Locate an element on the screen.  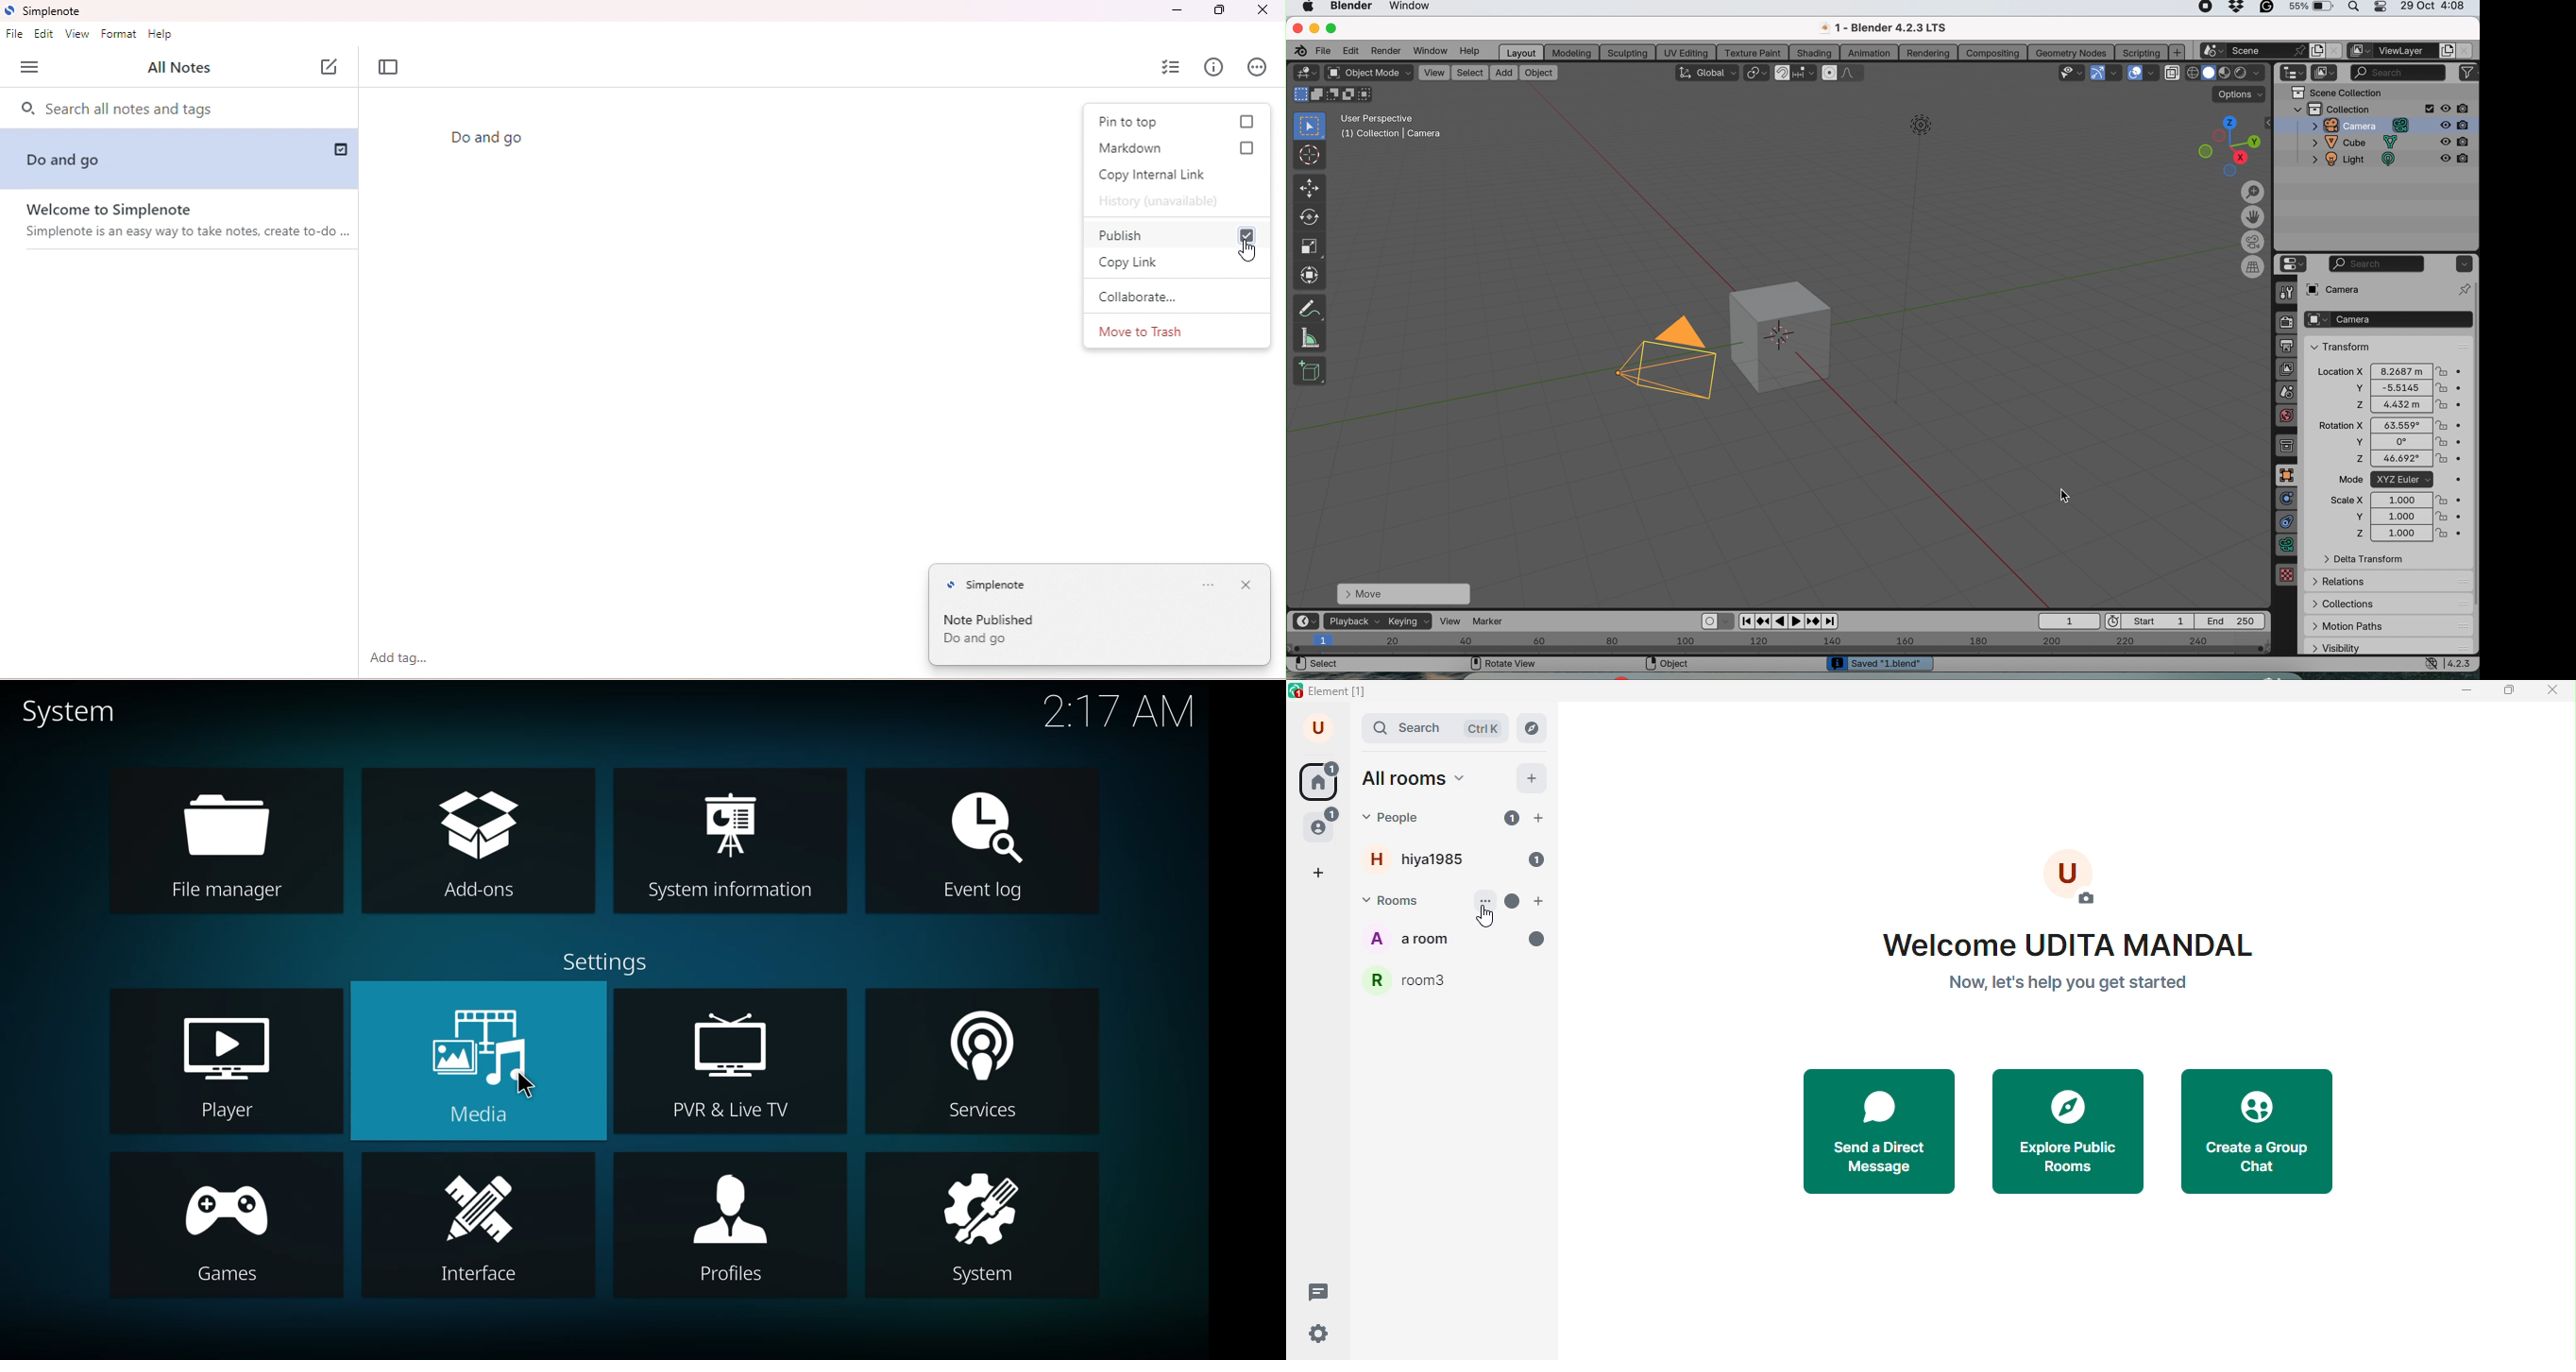
people is located at coordinates (1400, 819).